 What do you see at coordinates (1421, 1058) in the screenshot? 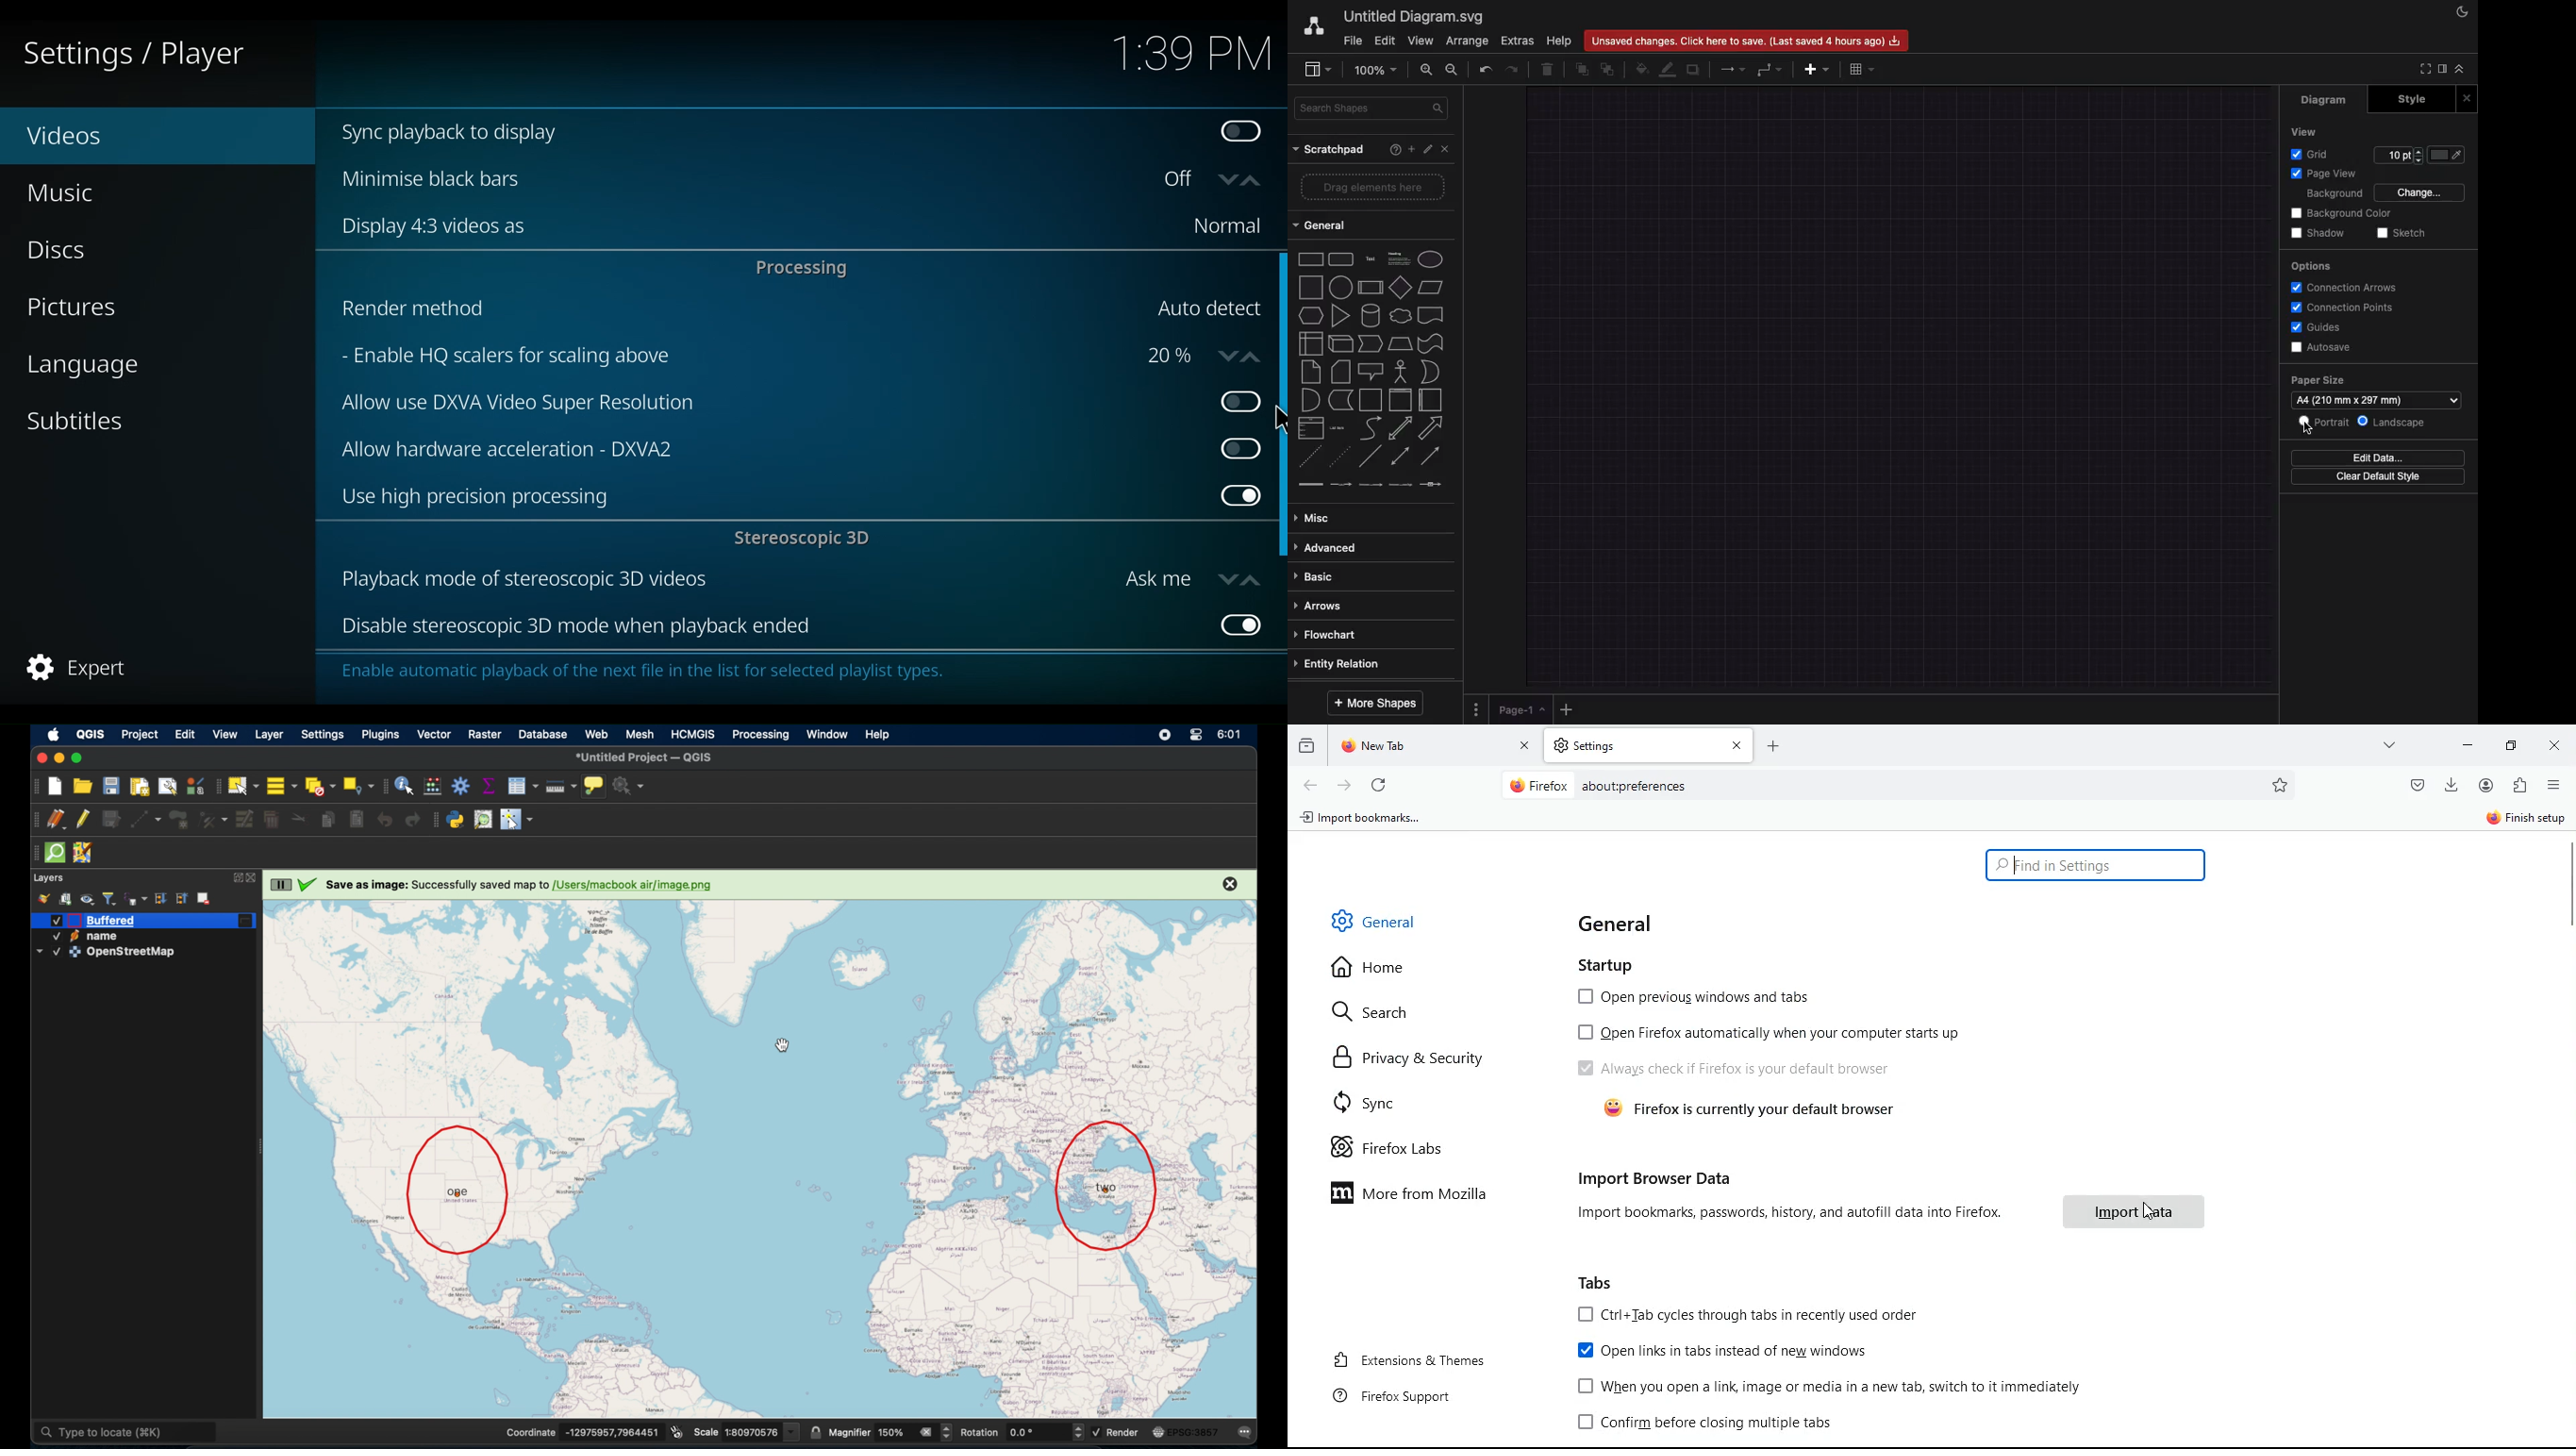
I see `privacy & security` at bounding box center [1421, 1058].